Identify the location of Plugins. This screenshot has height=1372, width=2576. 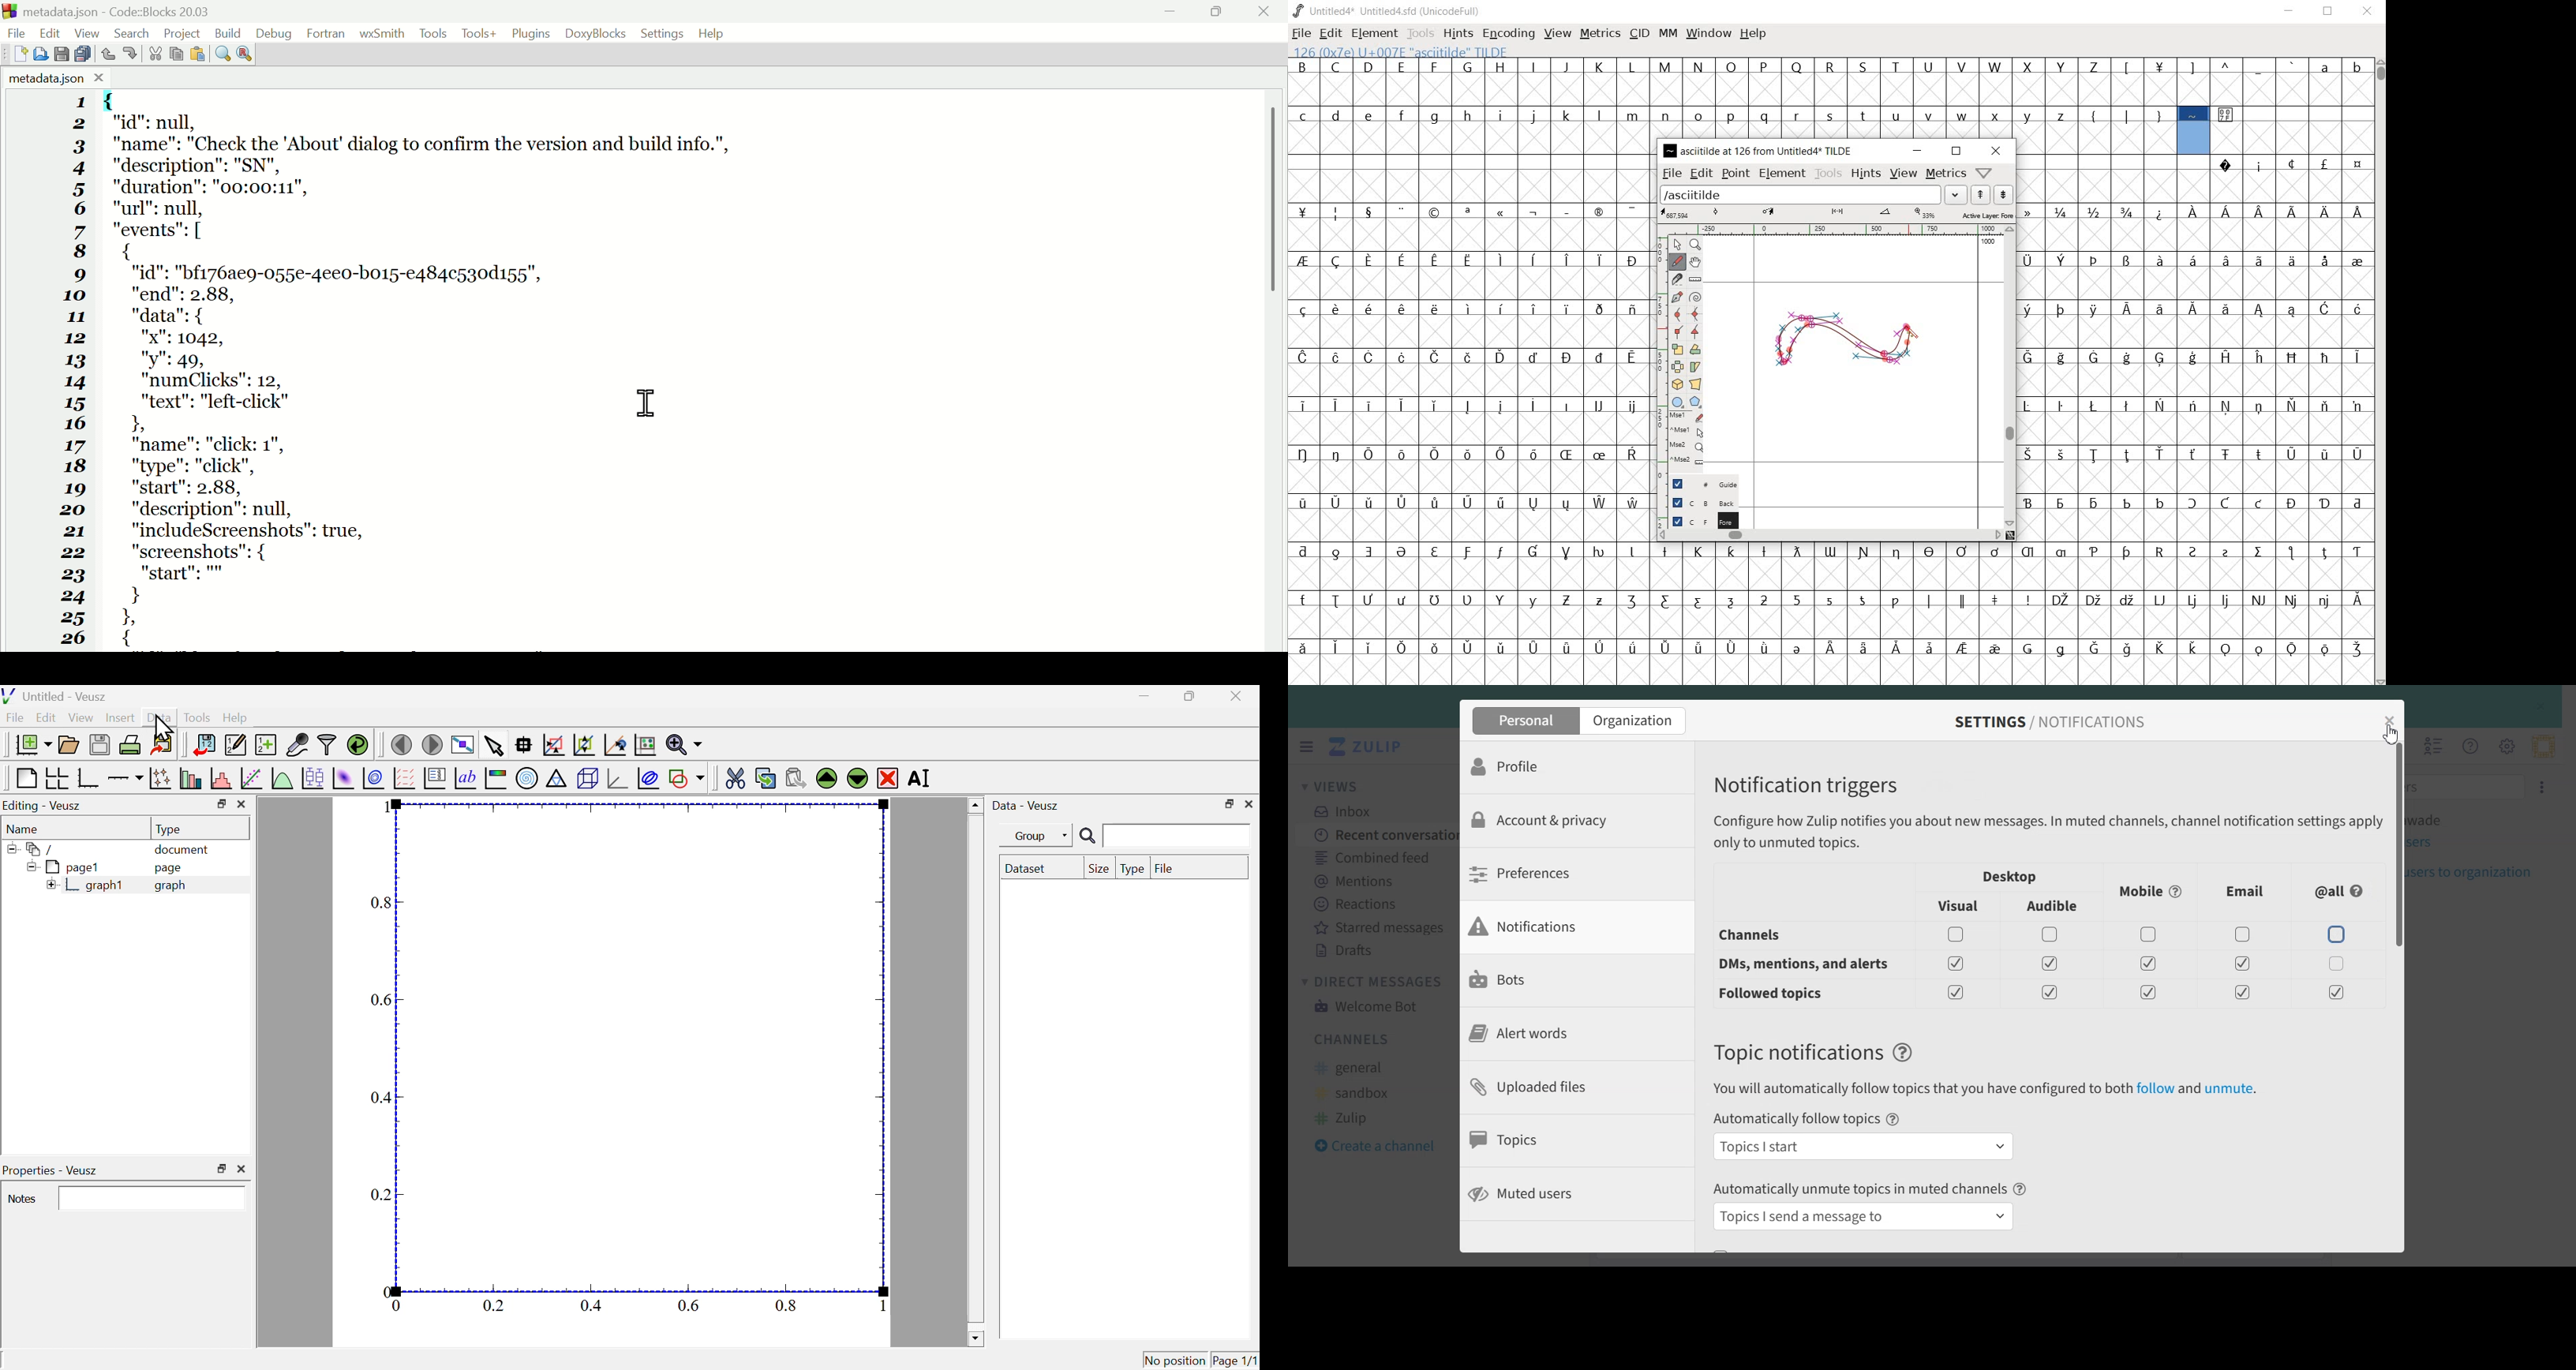
(532, 34).